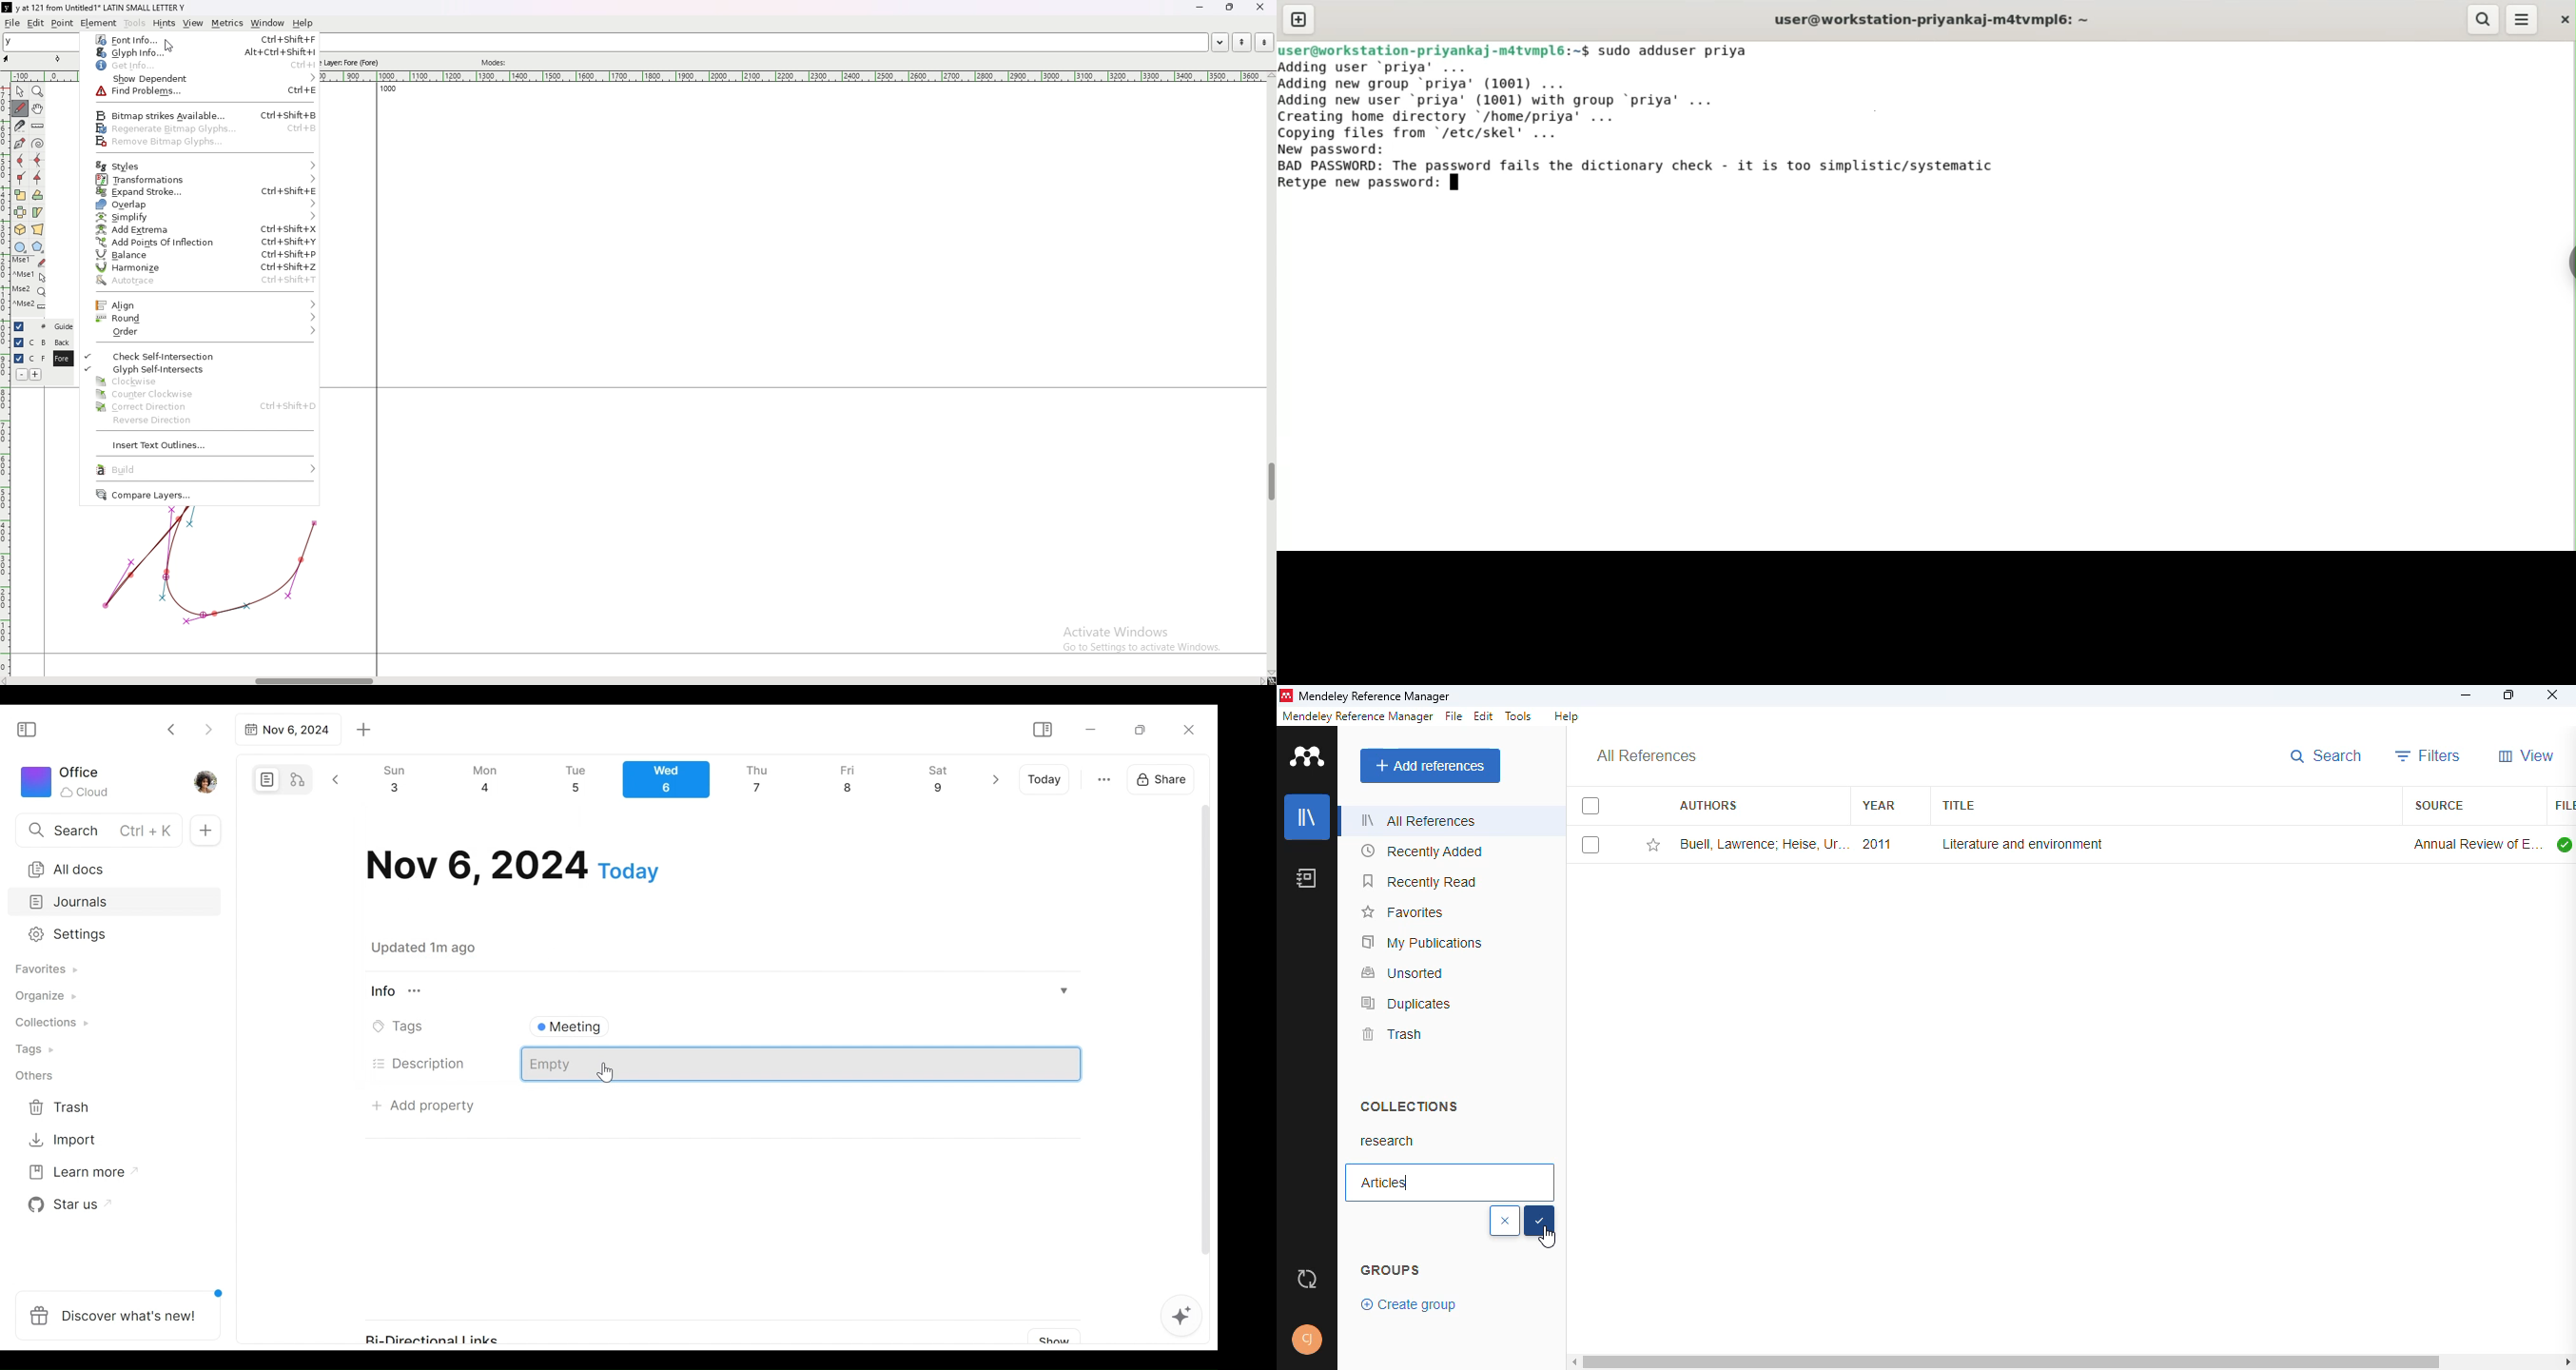 This screenshot has width=2576, height=1372. What do you see at coordinates (35, 1076) in the screenshot?
I see `Others` at bounding box center [35, 1076].